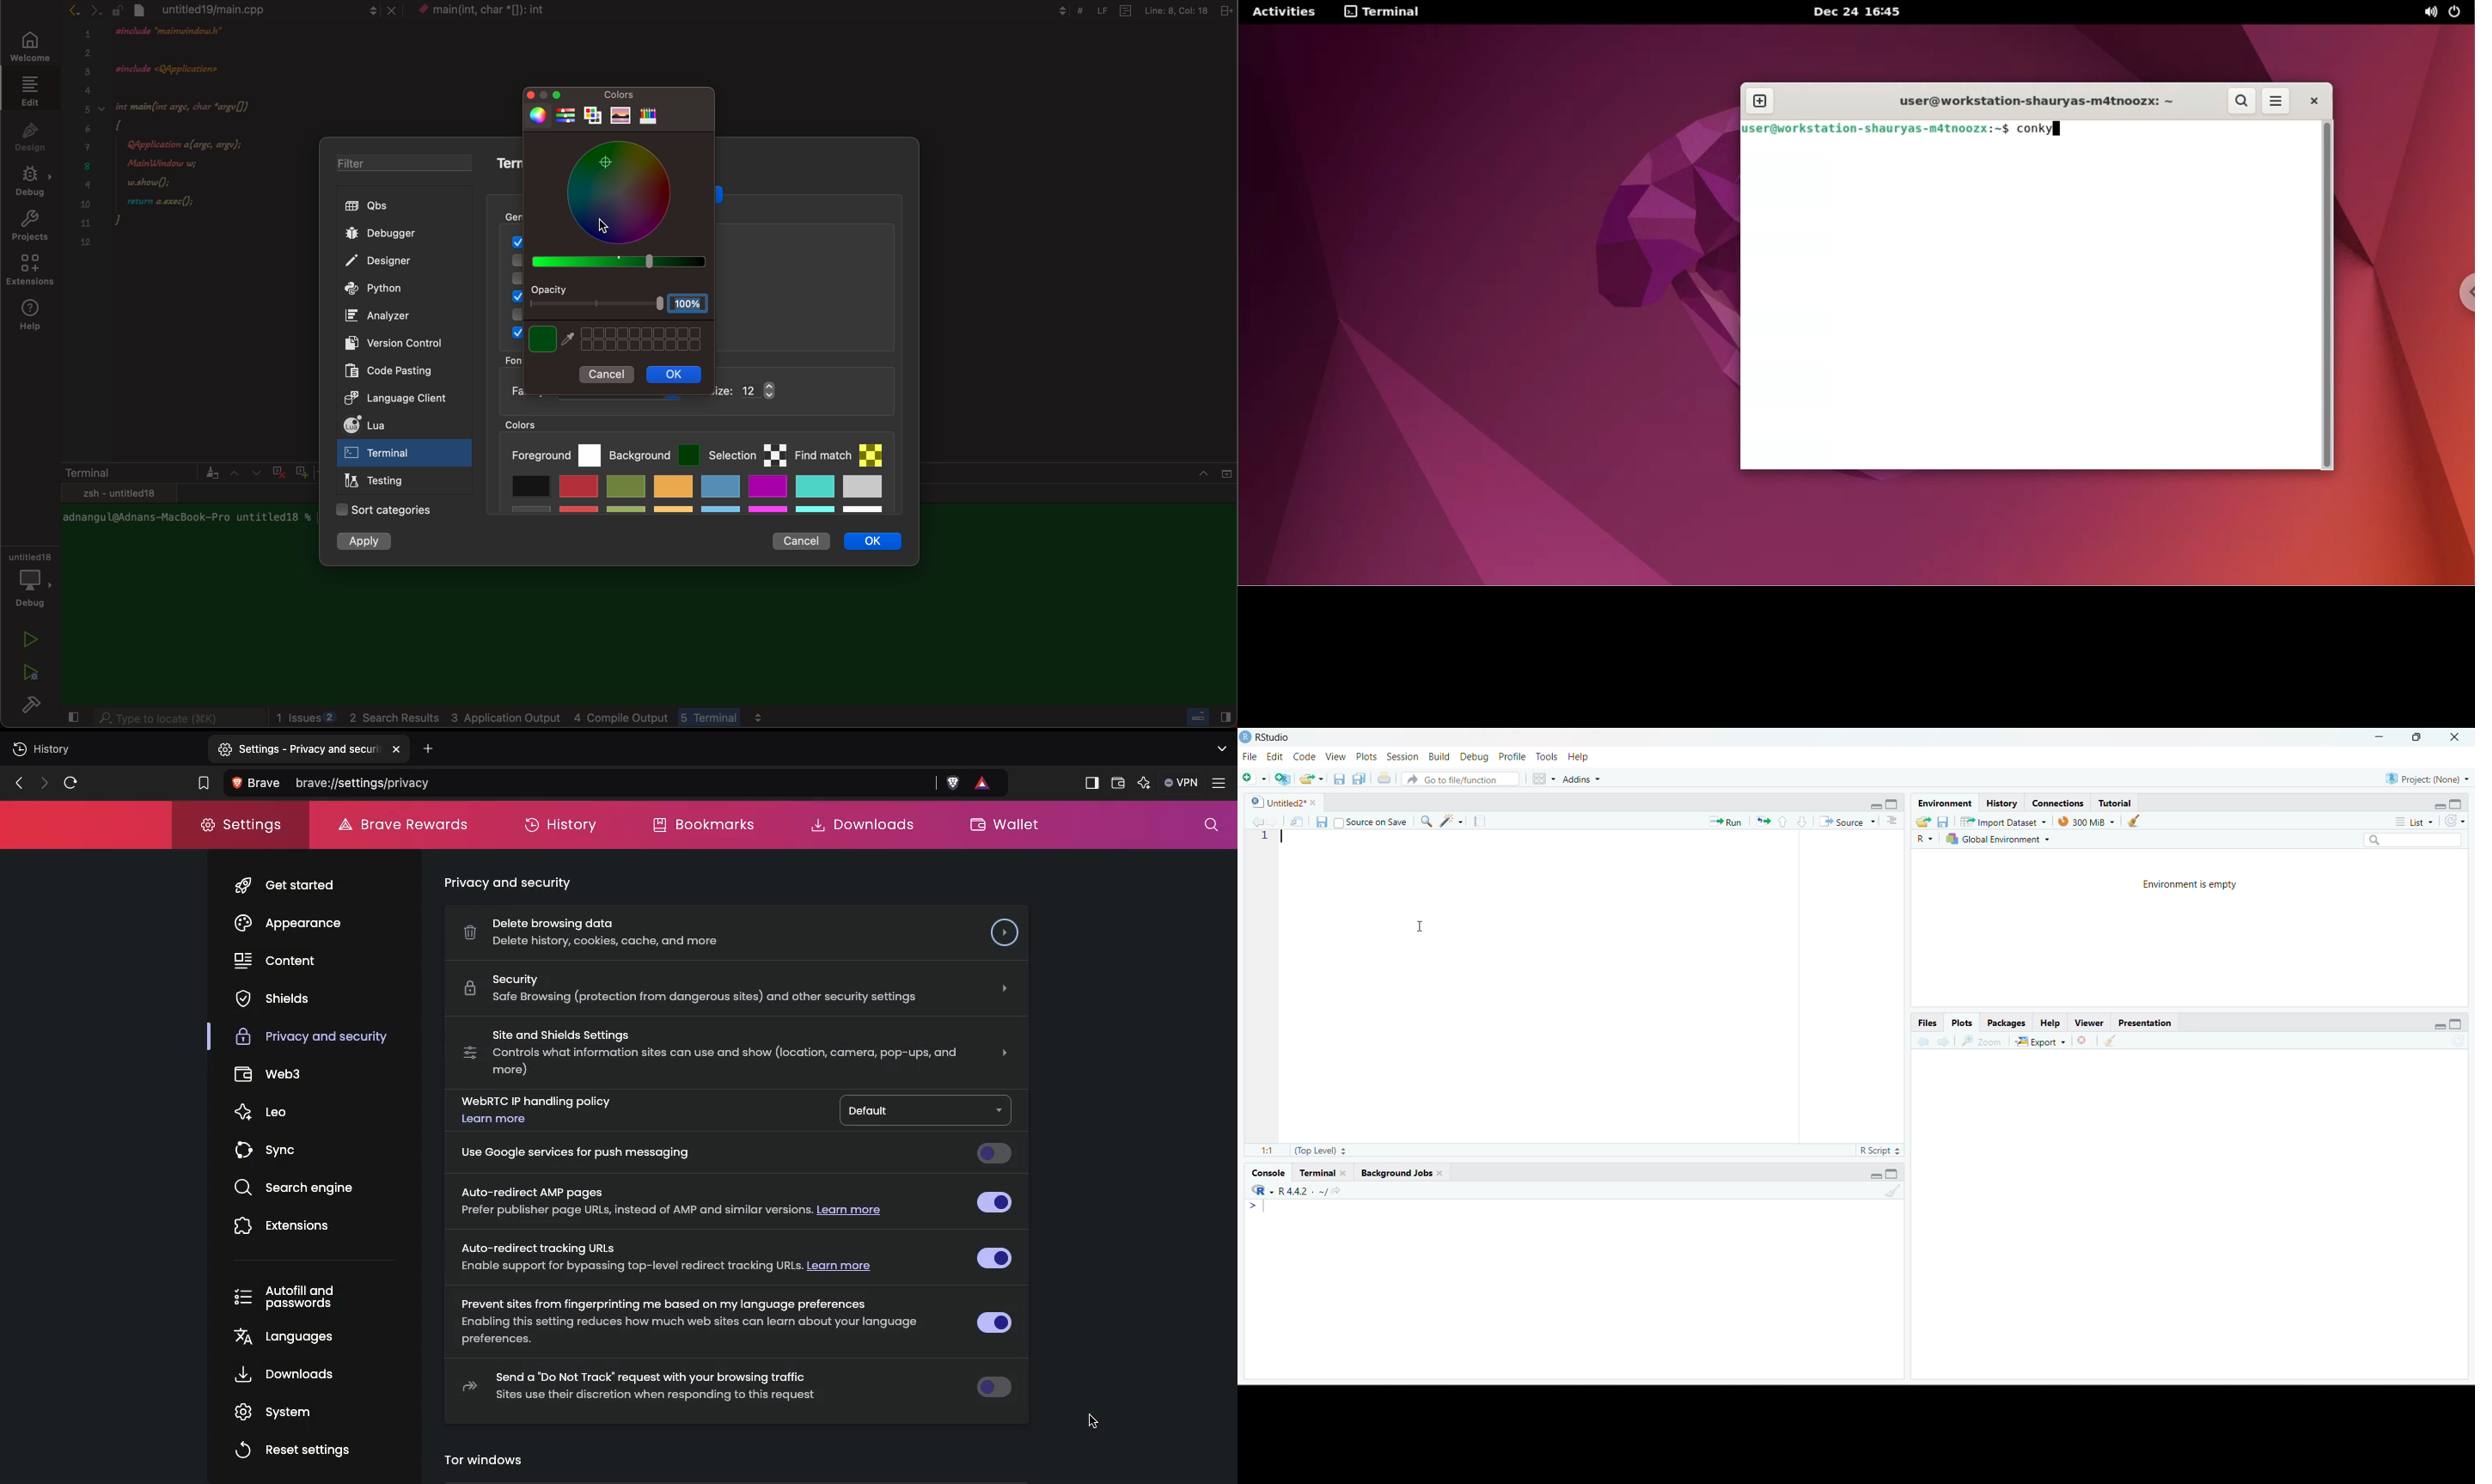 The height and width of the screenshot is (1484, 2492). I want to click on ®R-R442. ~/, so click(1294, 1191).